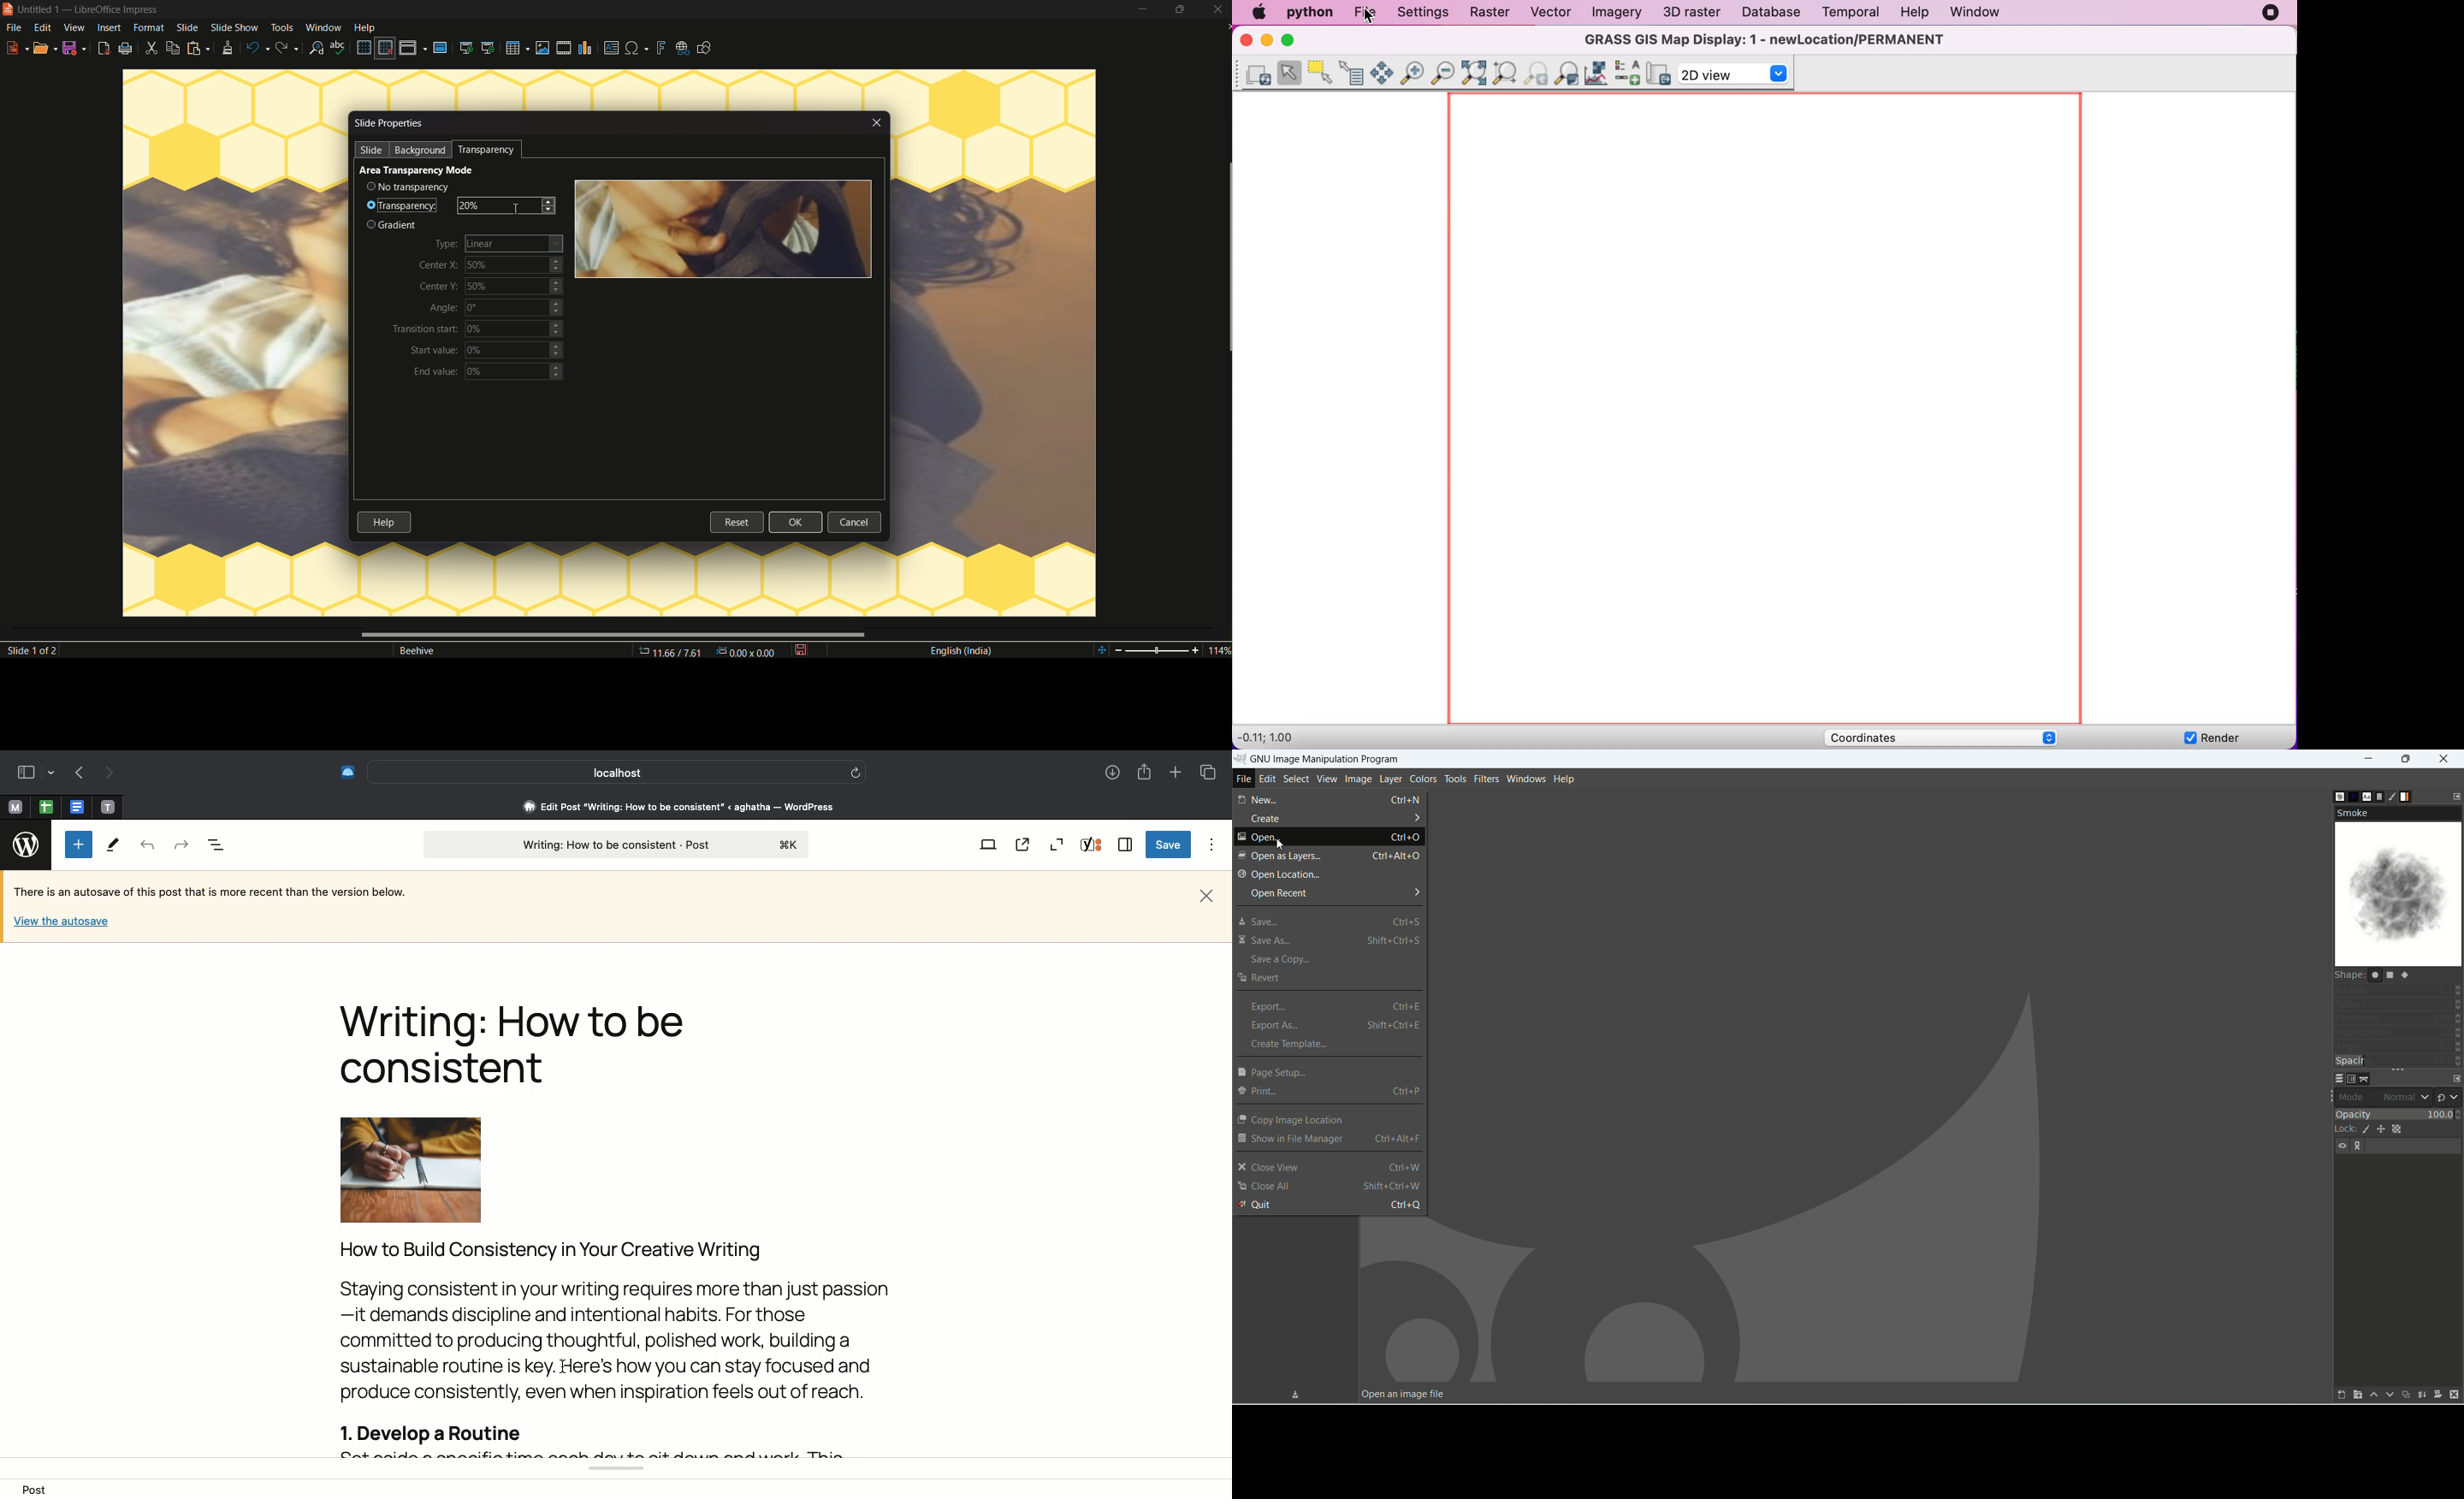 The height and width of the screenshot is (1512, 2464). Describe the element at coordinates (1485, 778) in the screenshot. I see `Filters` at that location.